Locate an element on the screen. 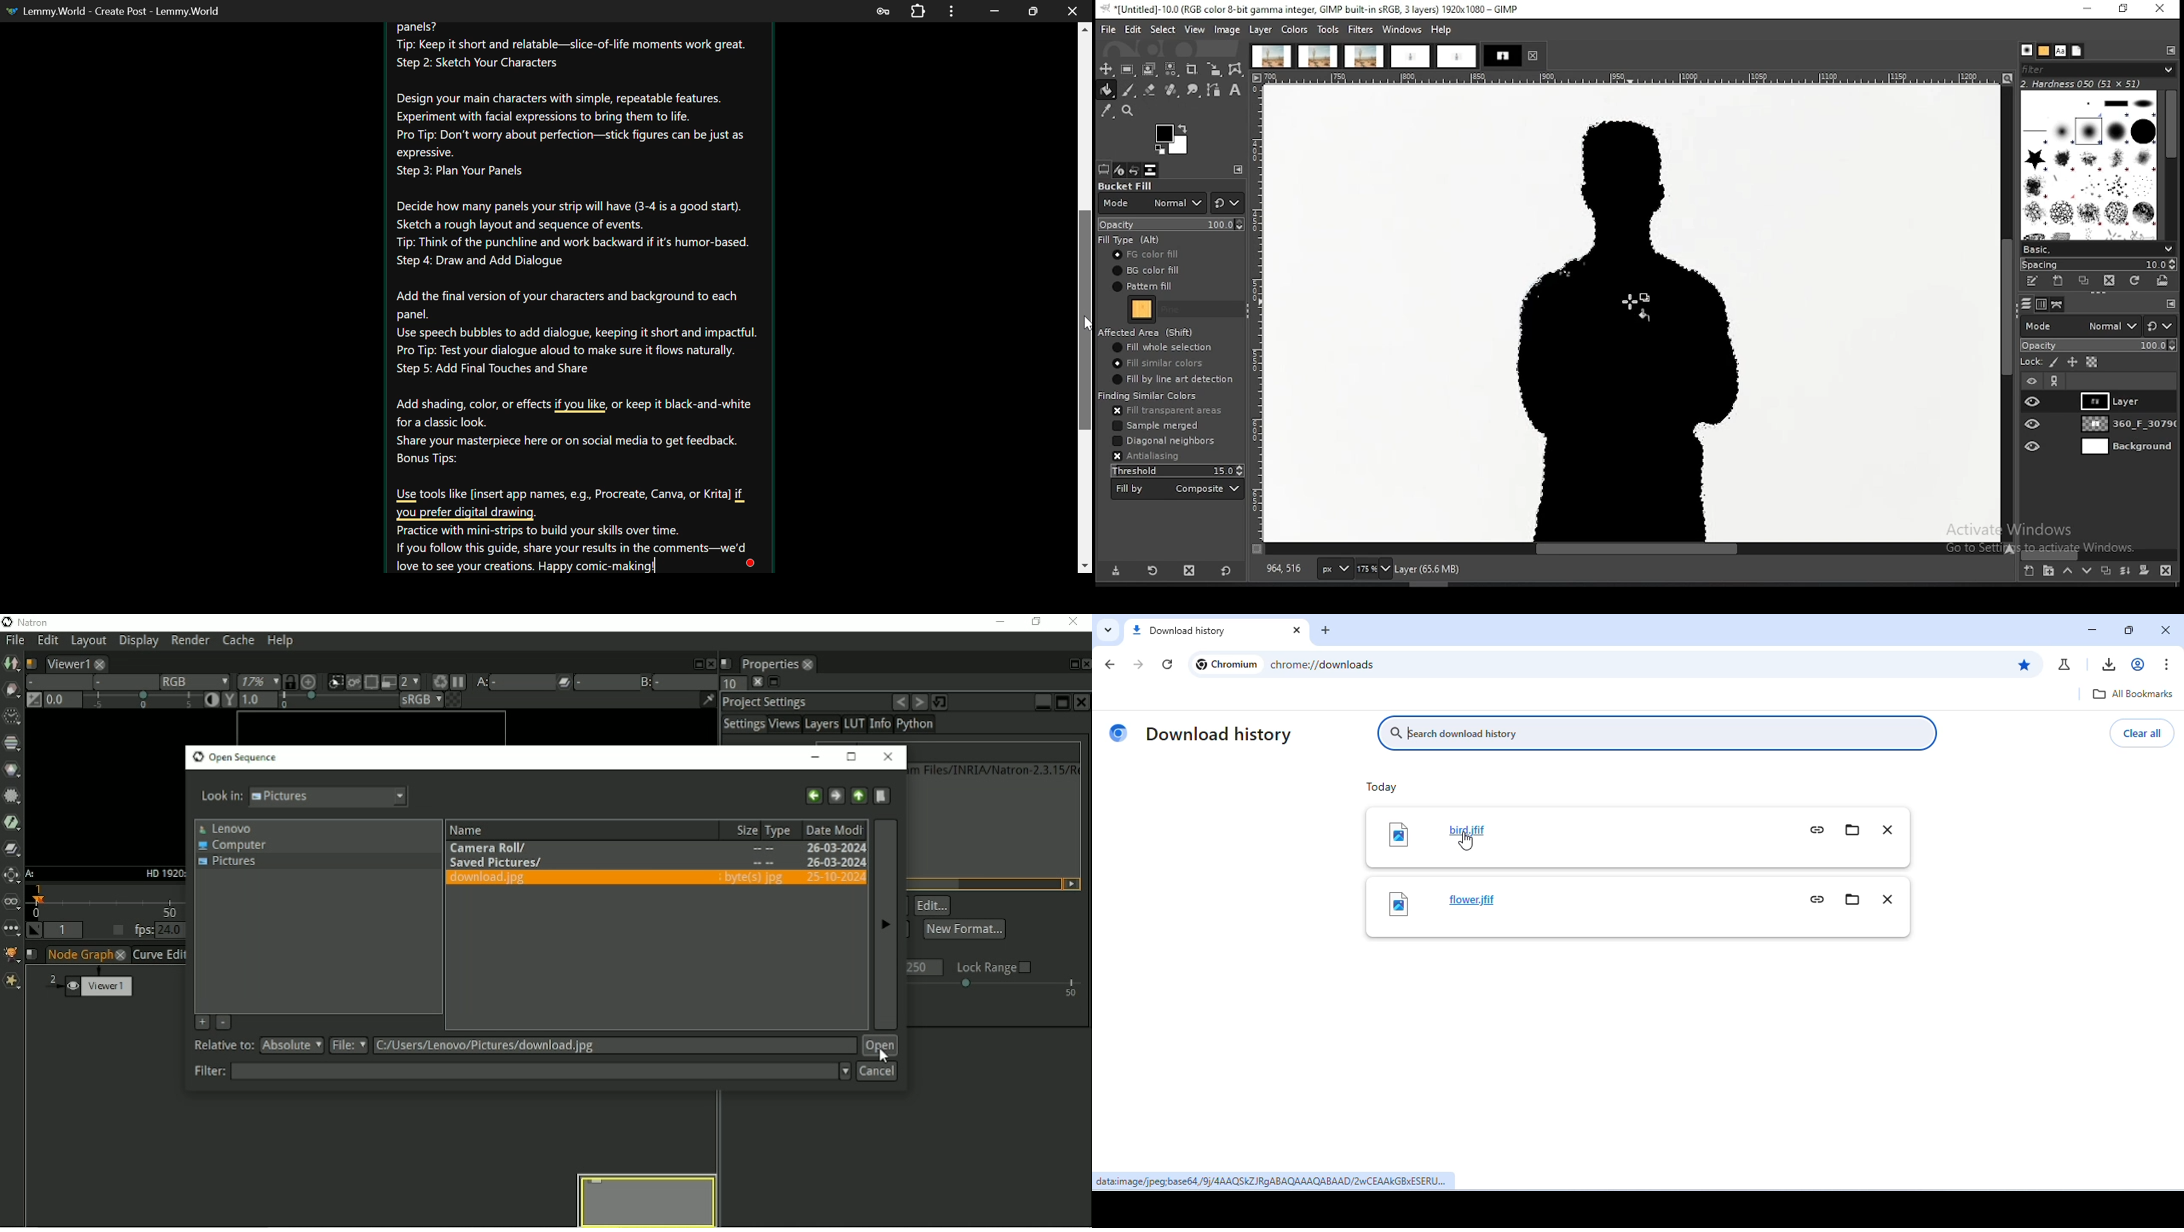 The image size is (2184, 1232). Close Window is located at coordinates (1074, 11).